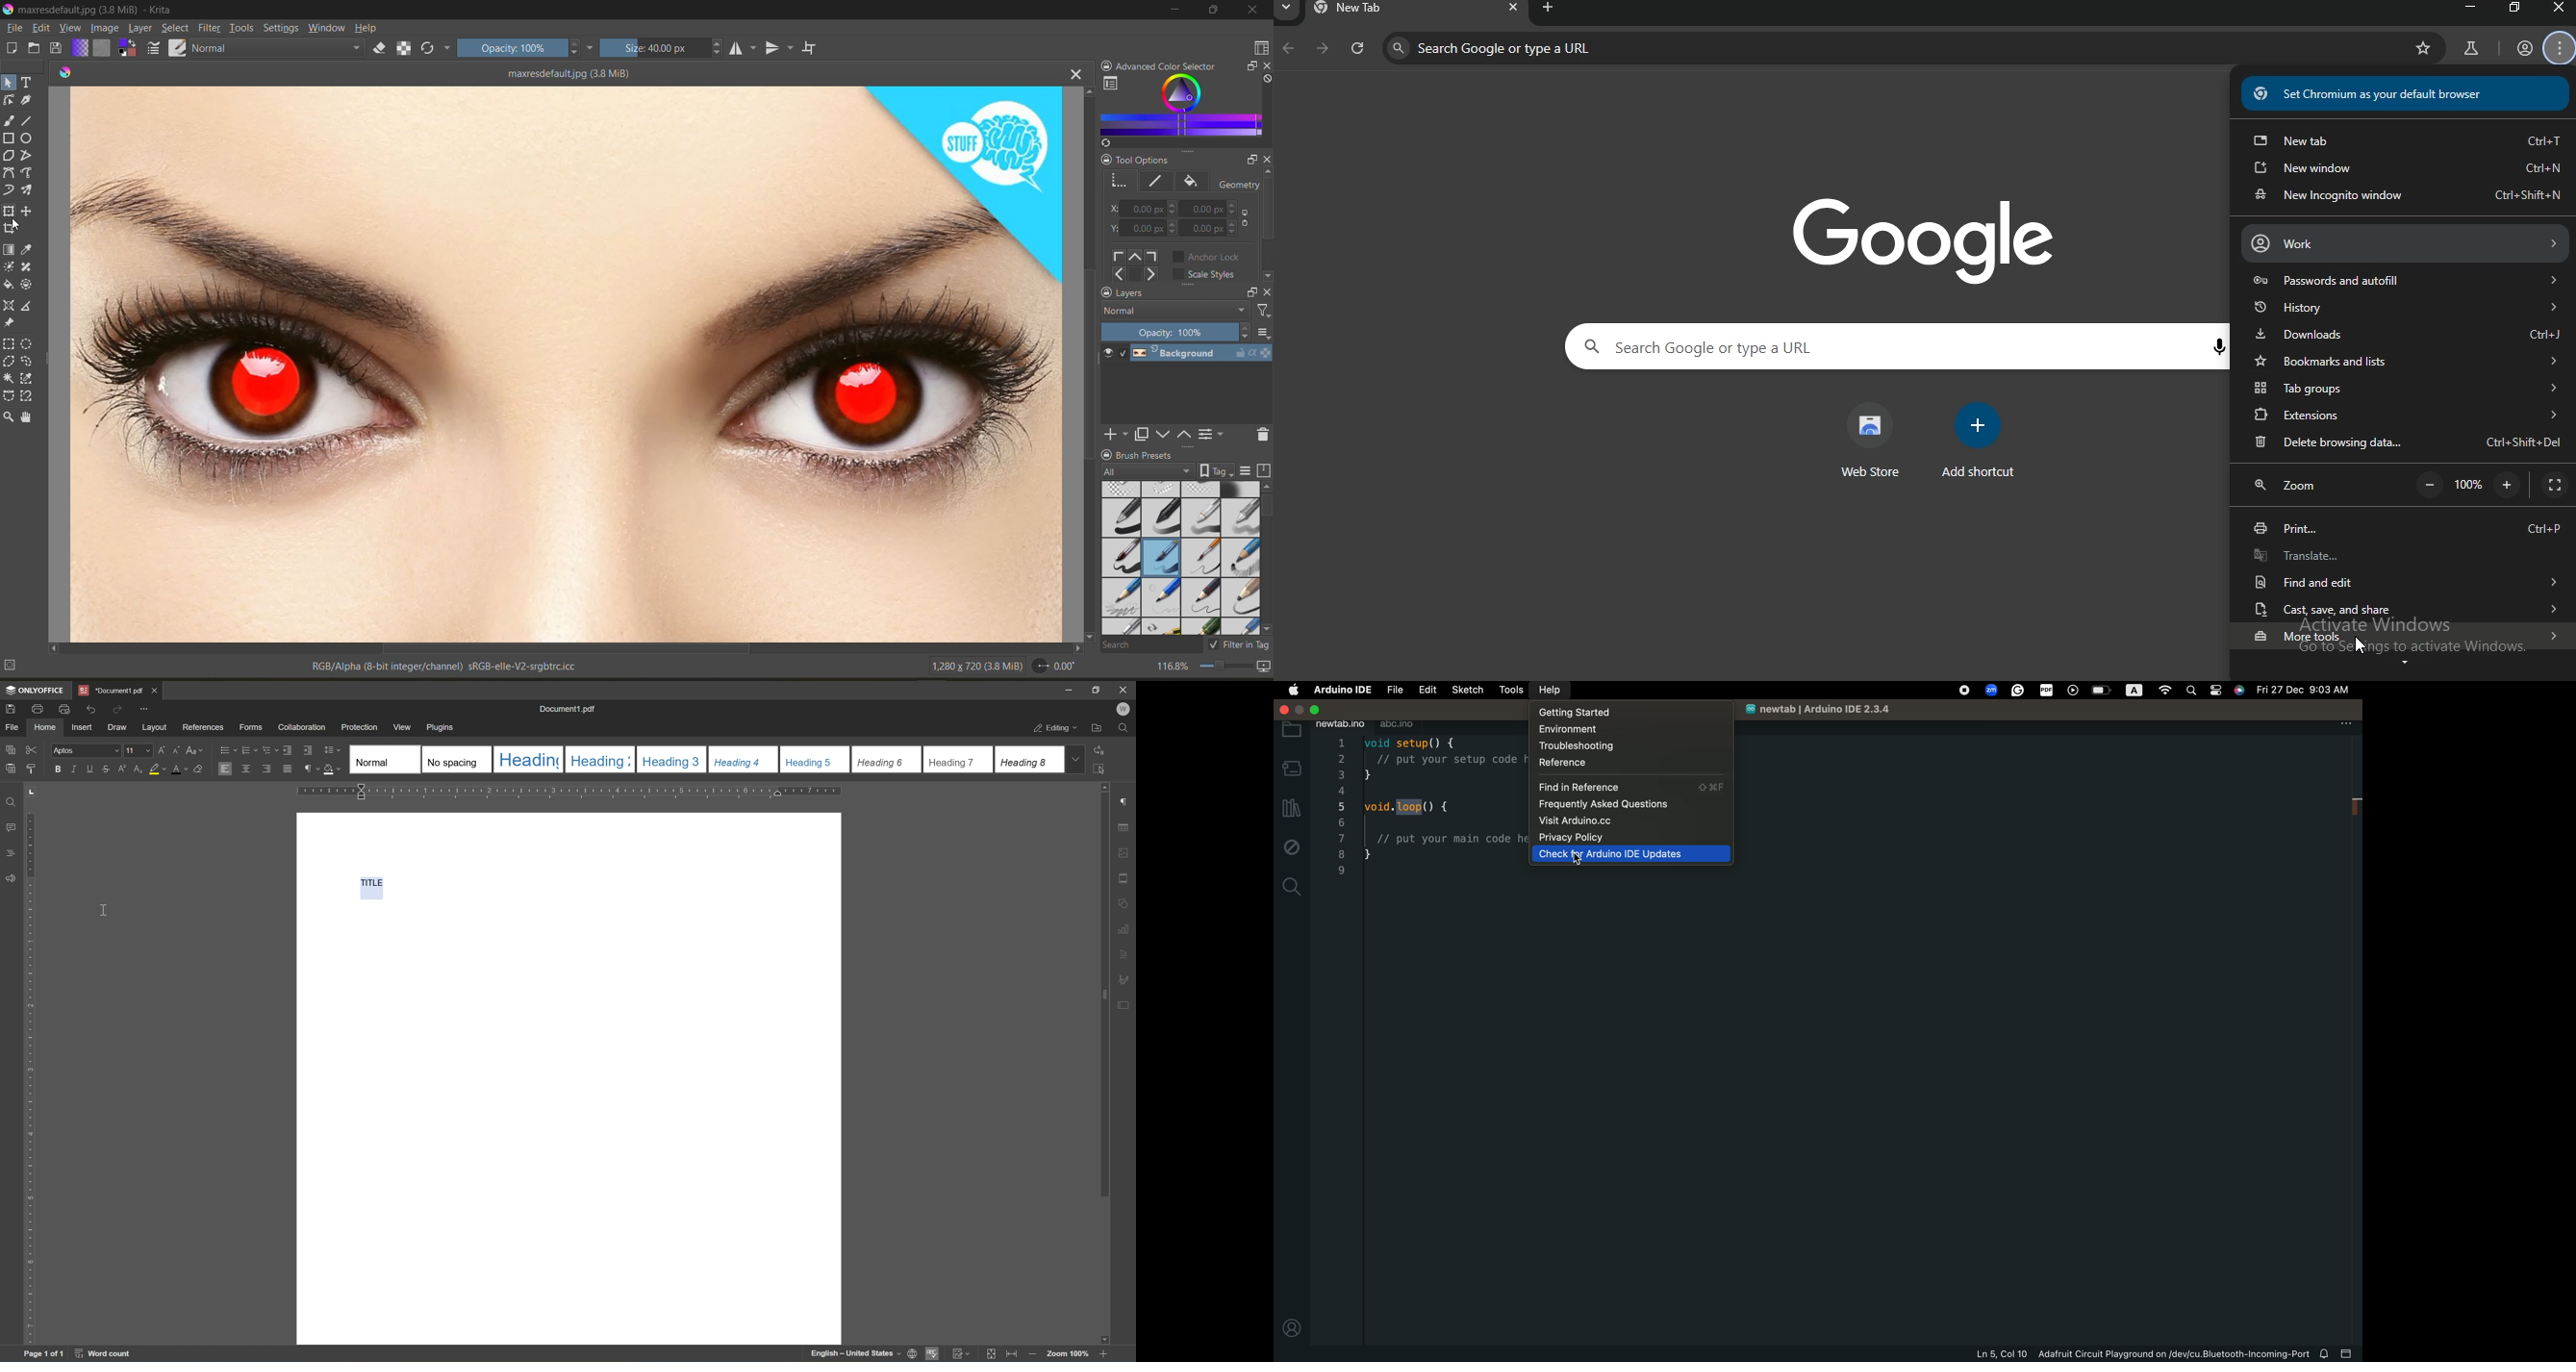  Describe the element at coordinates (27, 156) in the screenshot. I see `tool` at that location.